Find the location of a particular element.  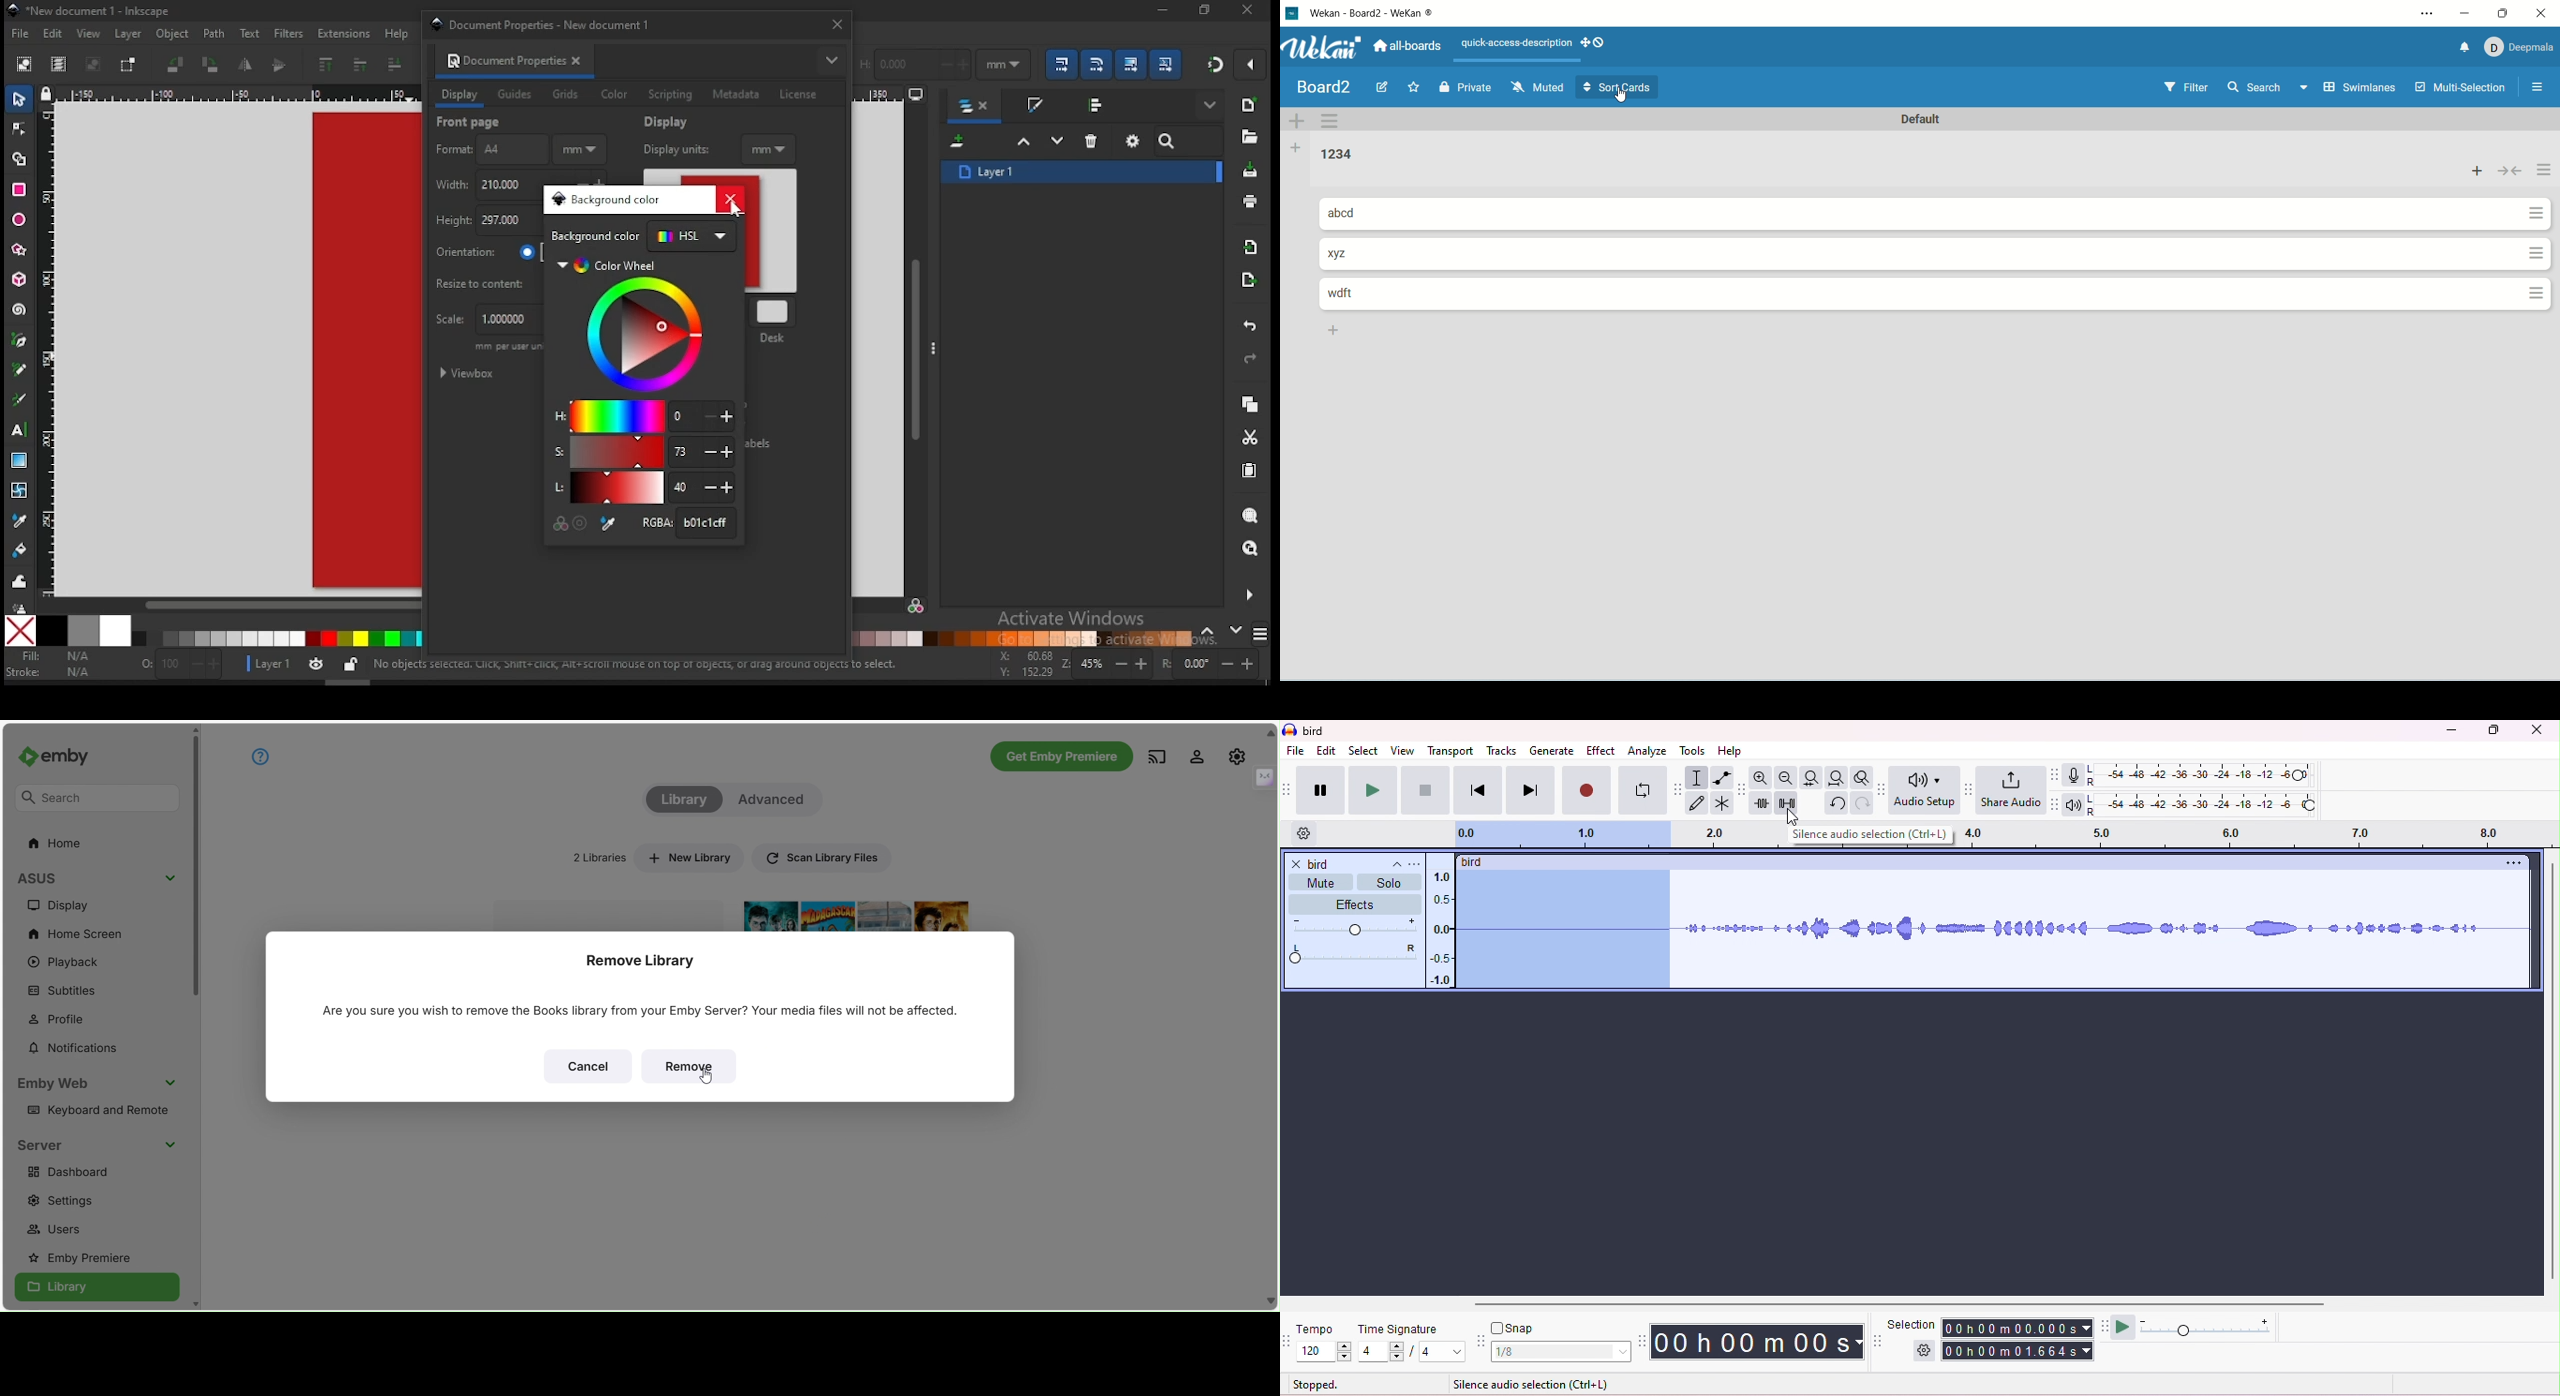

front page is located at coordinates (470, 122).